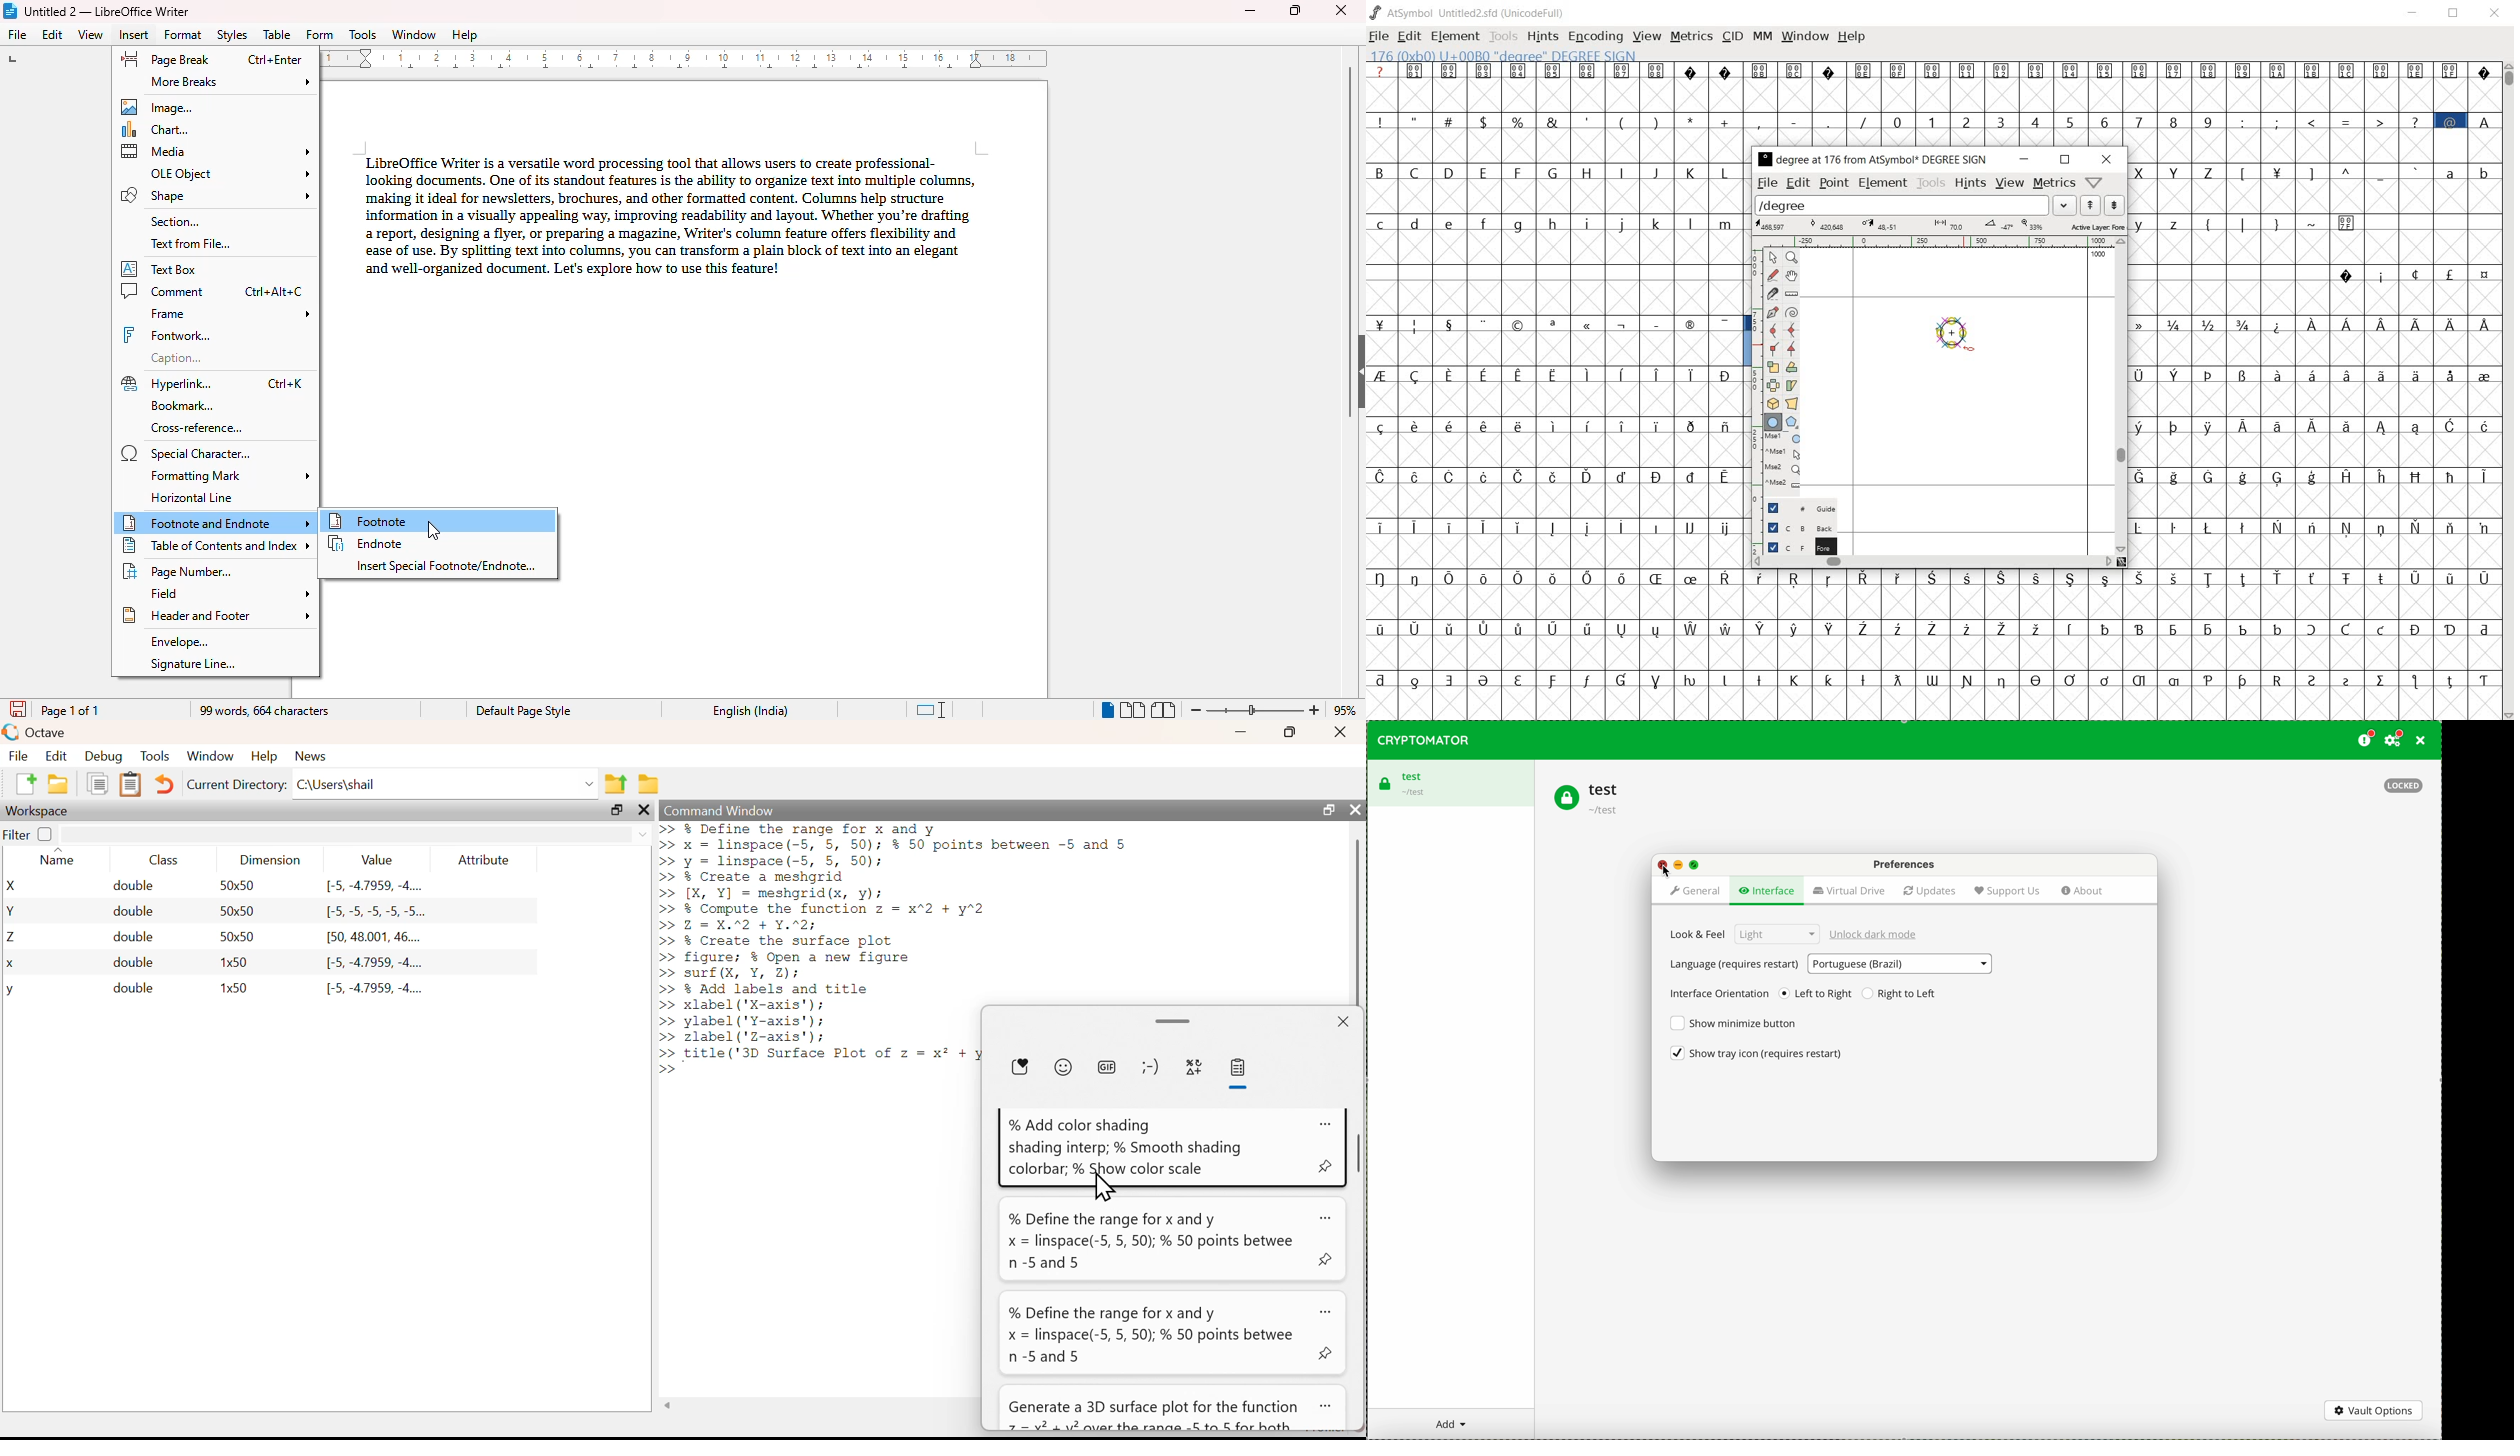 The width and height of the screenshot is (2520, 1456). What do you see at coordinates (2281, 222) in the screenshot?
I see `symbols` at bounding box center [2281, 222].